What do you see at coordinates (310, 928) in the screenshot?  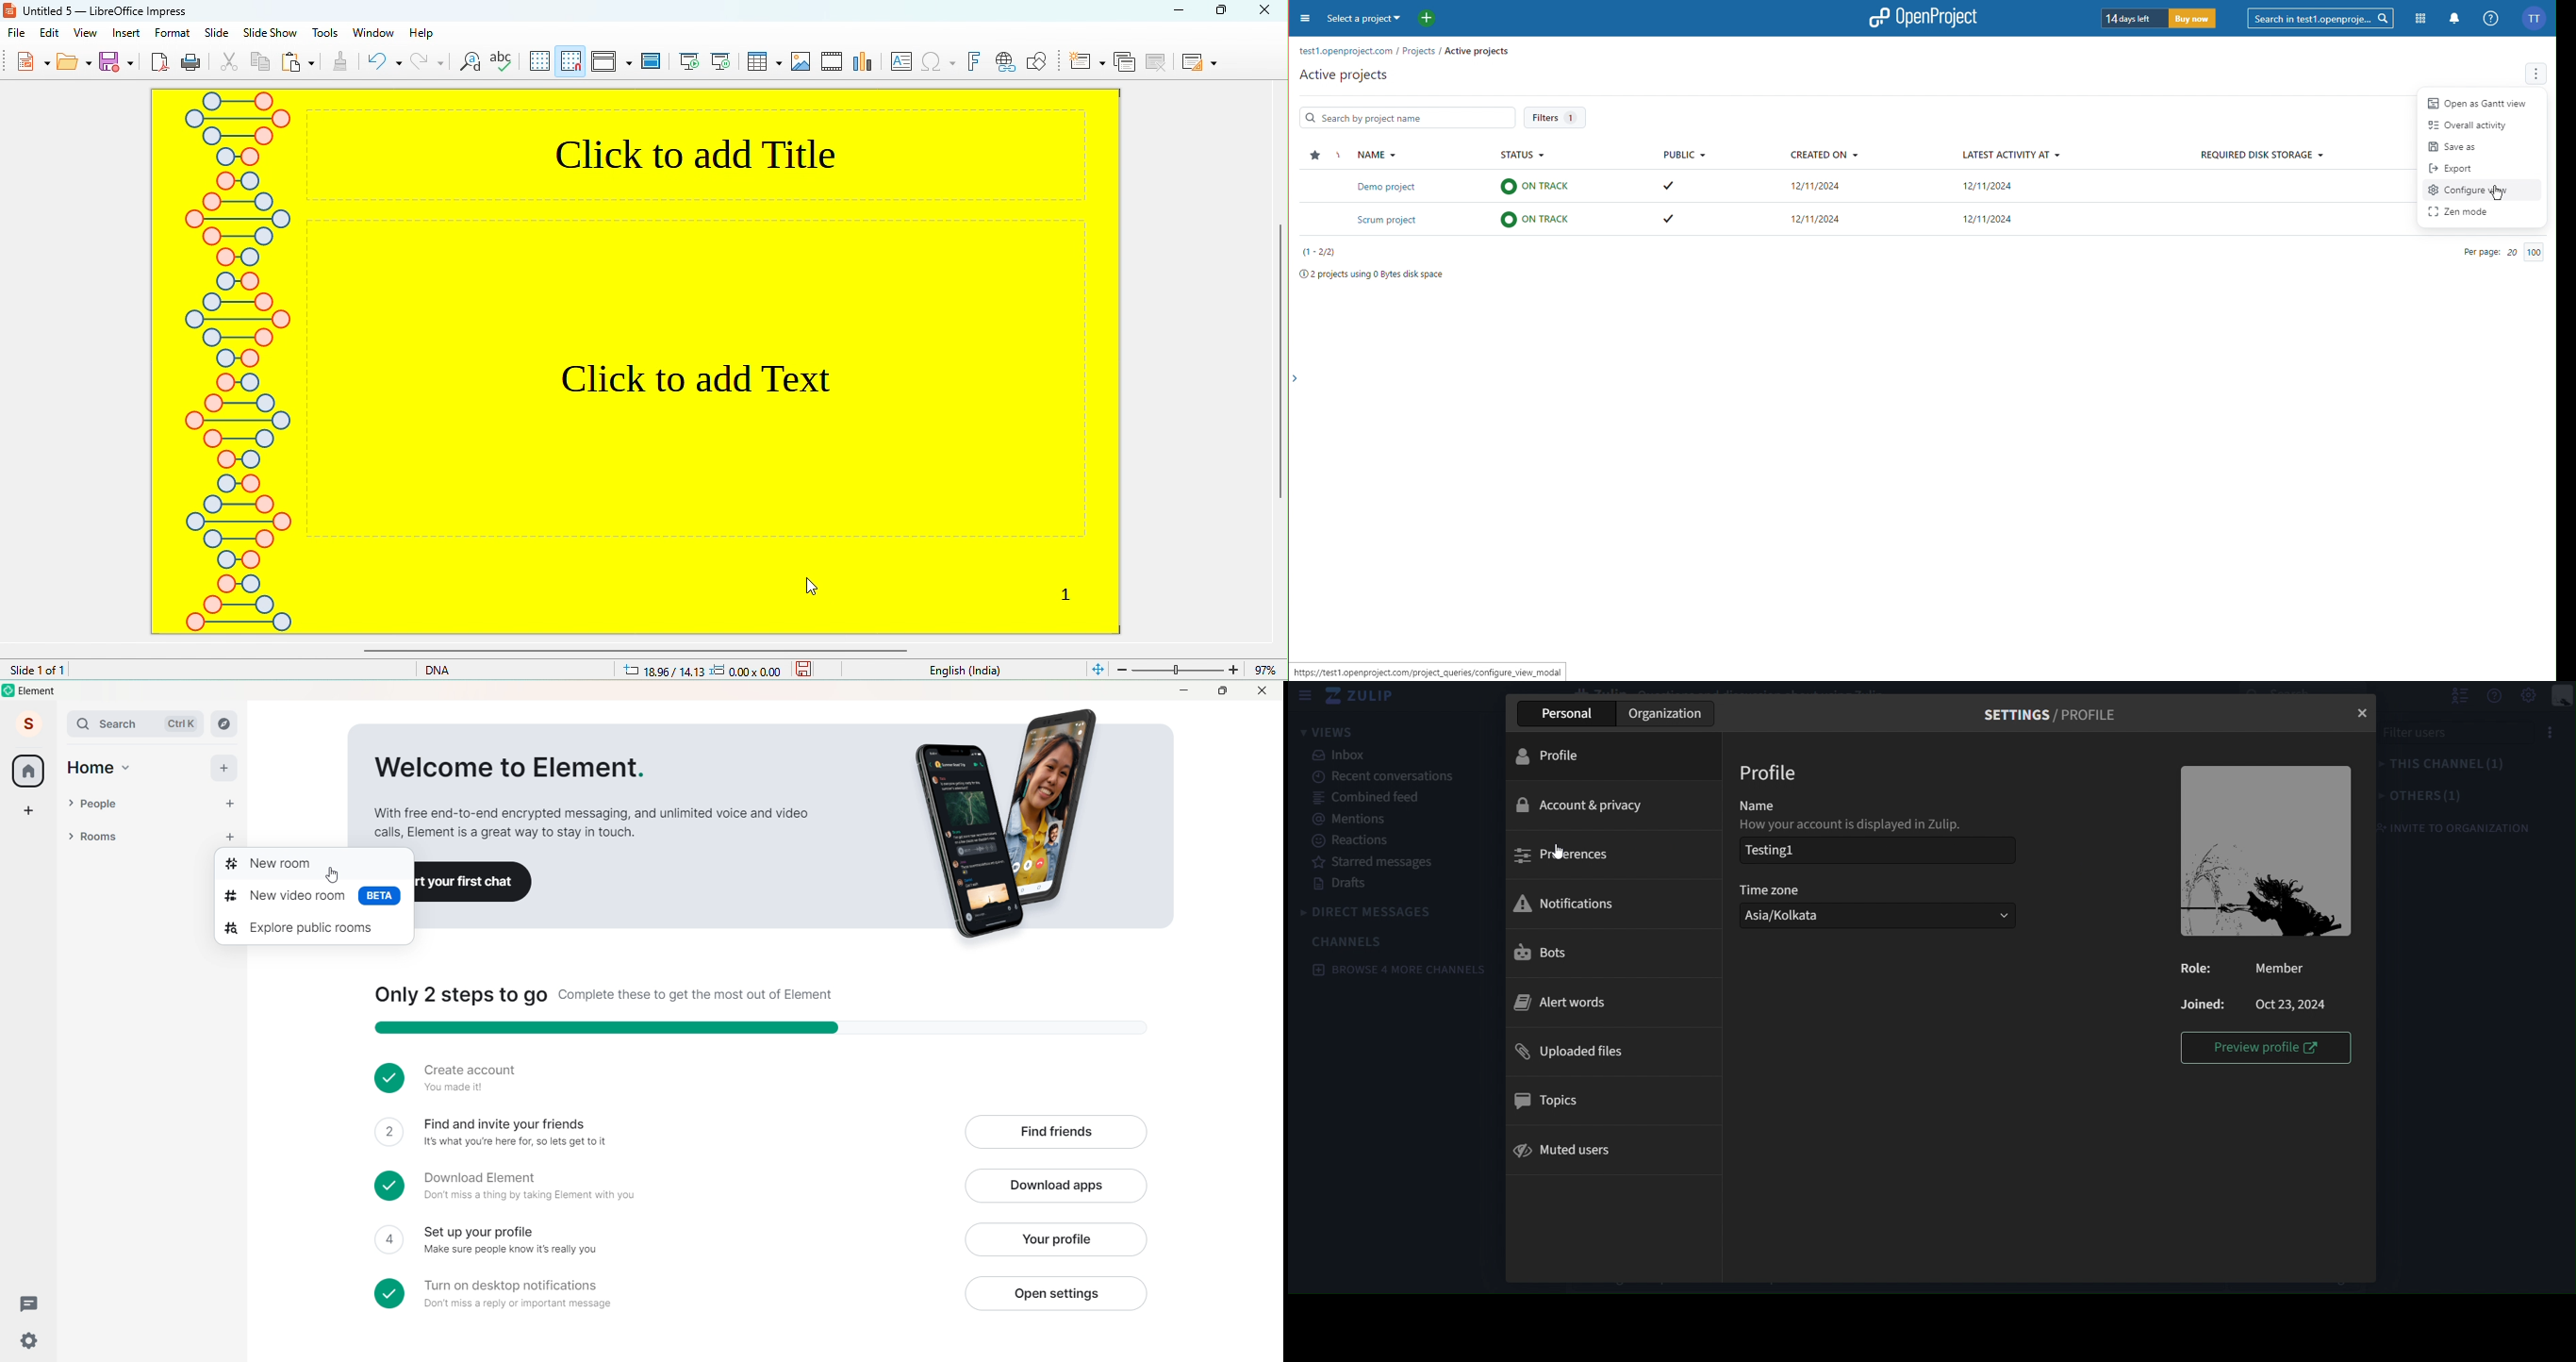 I see `Explore Public Room` at bounding box center [310, 928].